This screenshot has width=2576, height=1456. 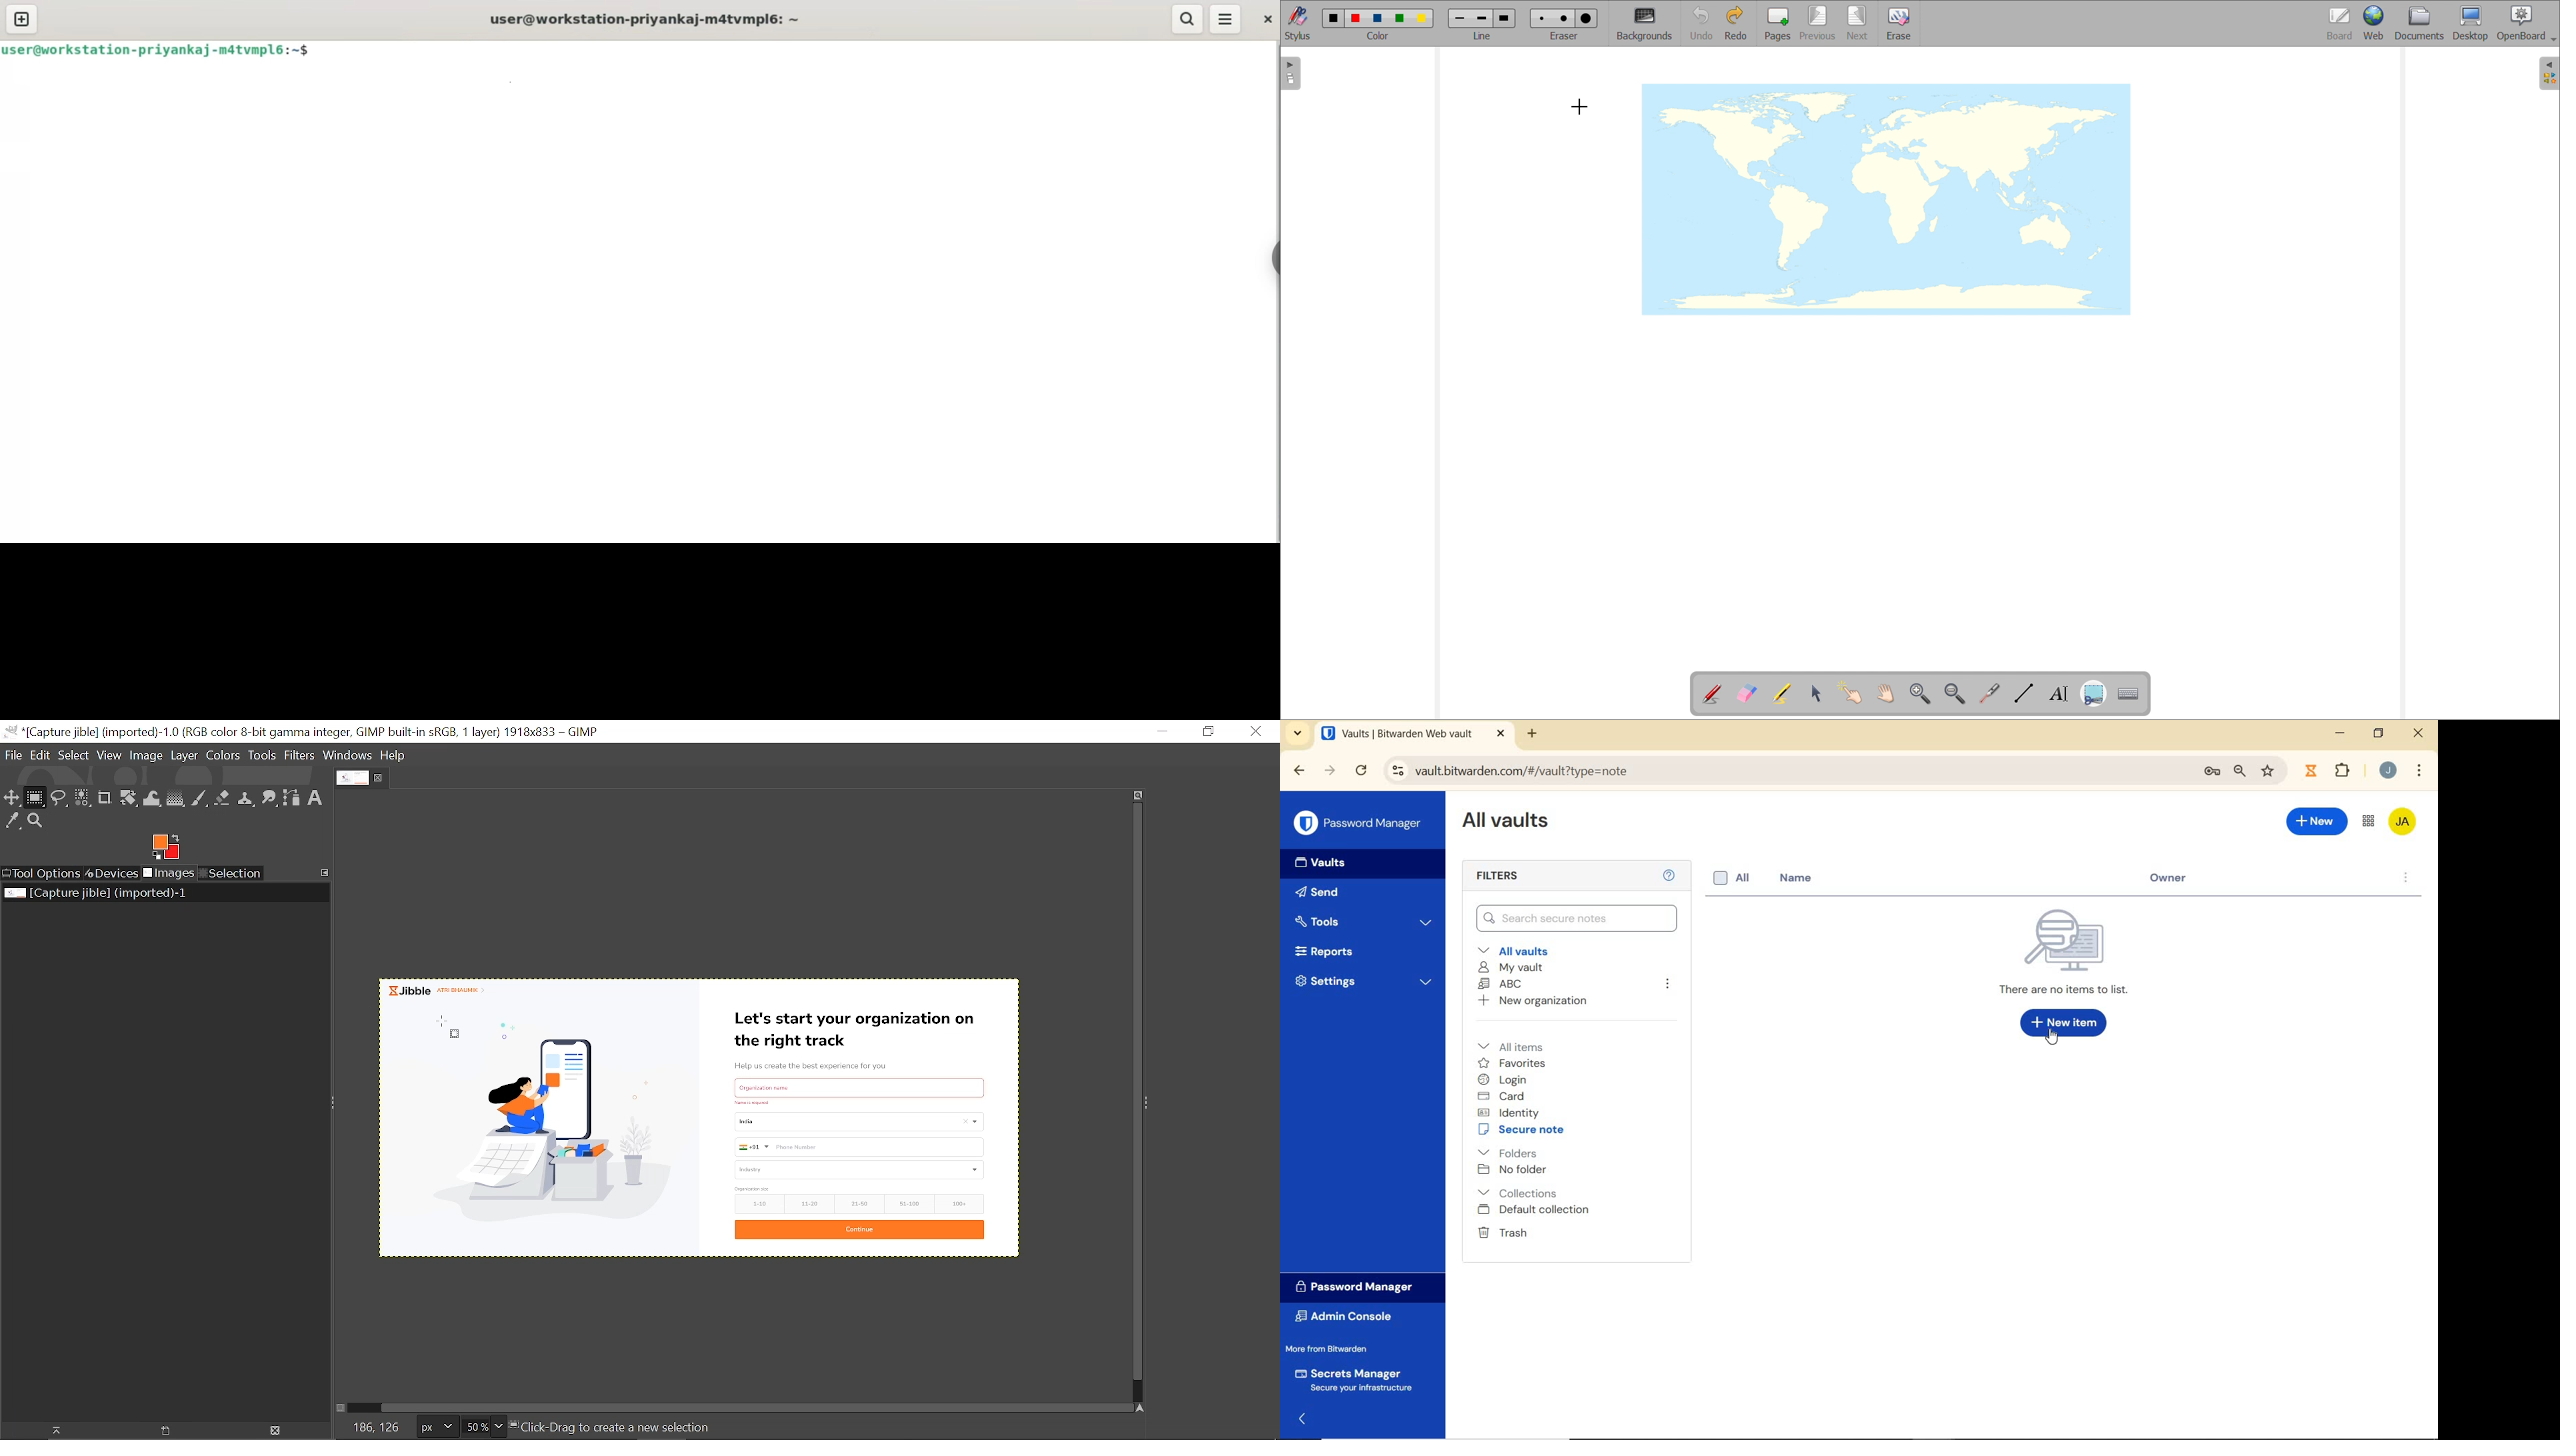 What do you see at coordinates (1299, 771) in the screenshot?
I see `backward` at bounding box center [1299, 771].